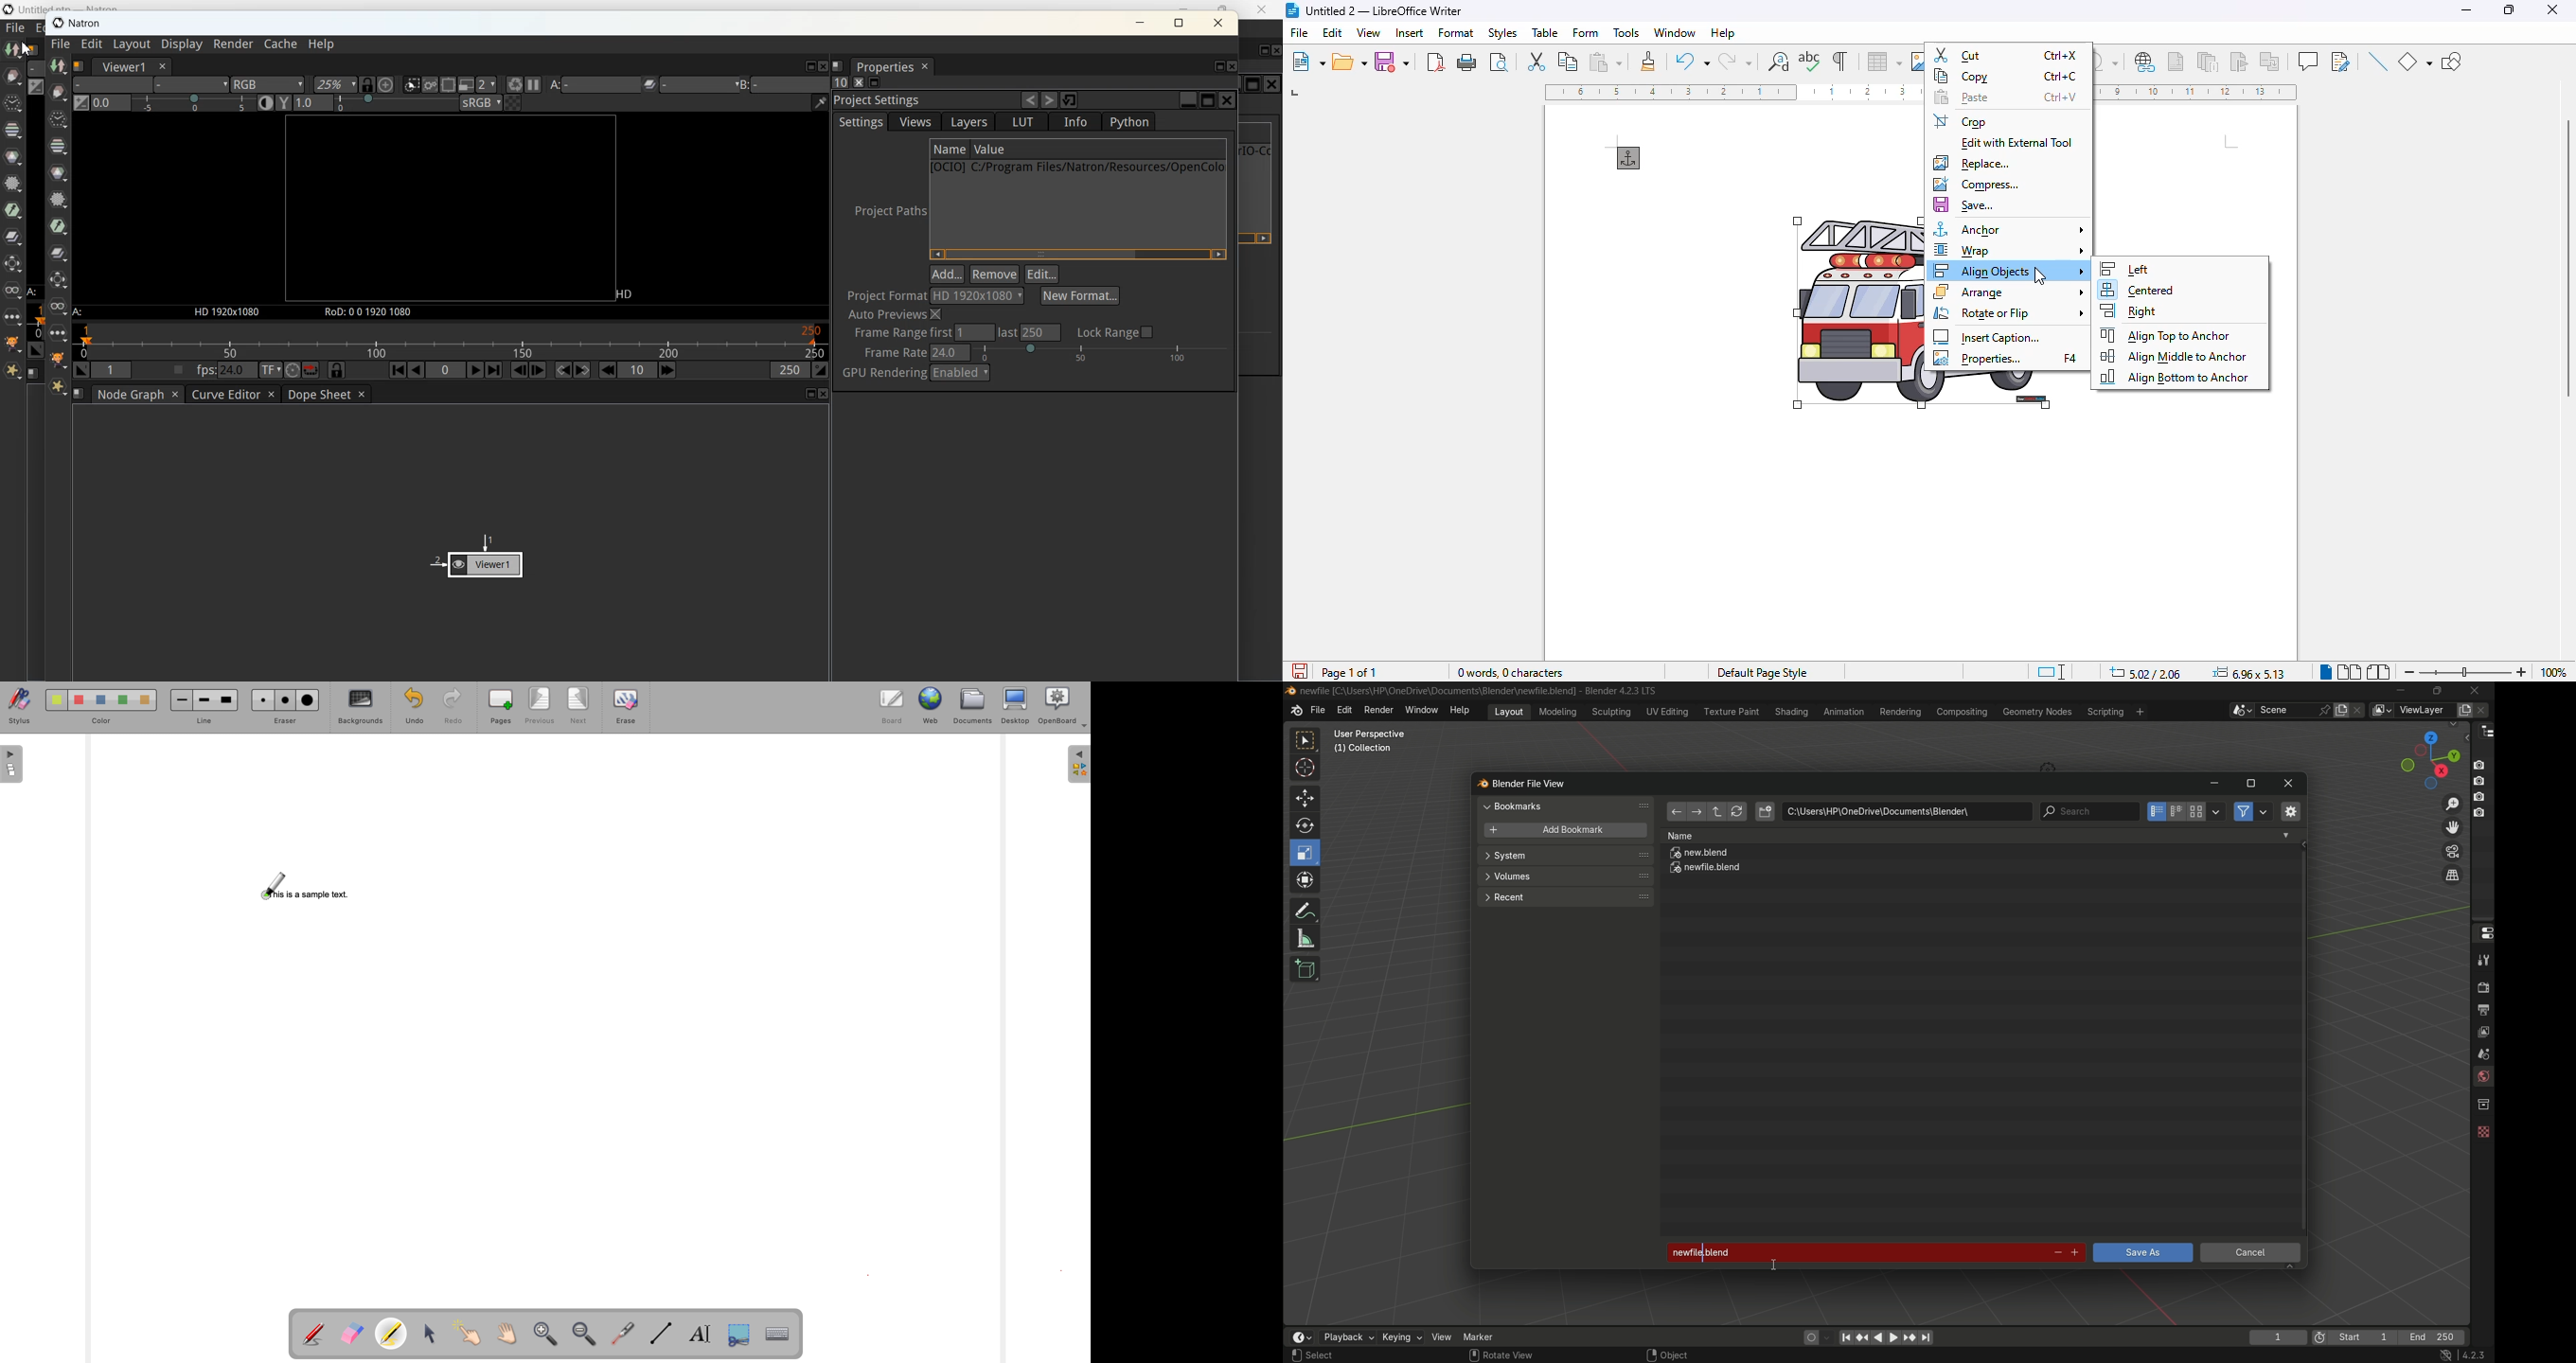 The image size is (2576, 1372). I want to click on User prepective, so click(1375, 734).